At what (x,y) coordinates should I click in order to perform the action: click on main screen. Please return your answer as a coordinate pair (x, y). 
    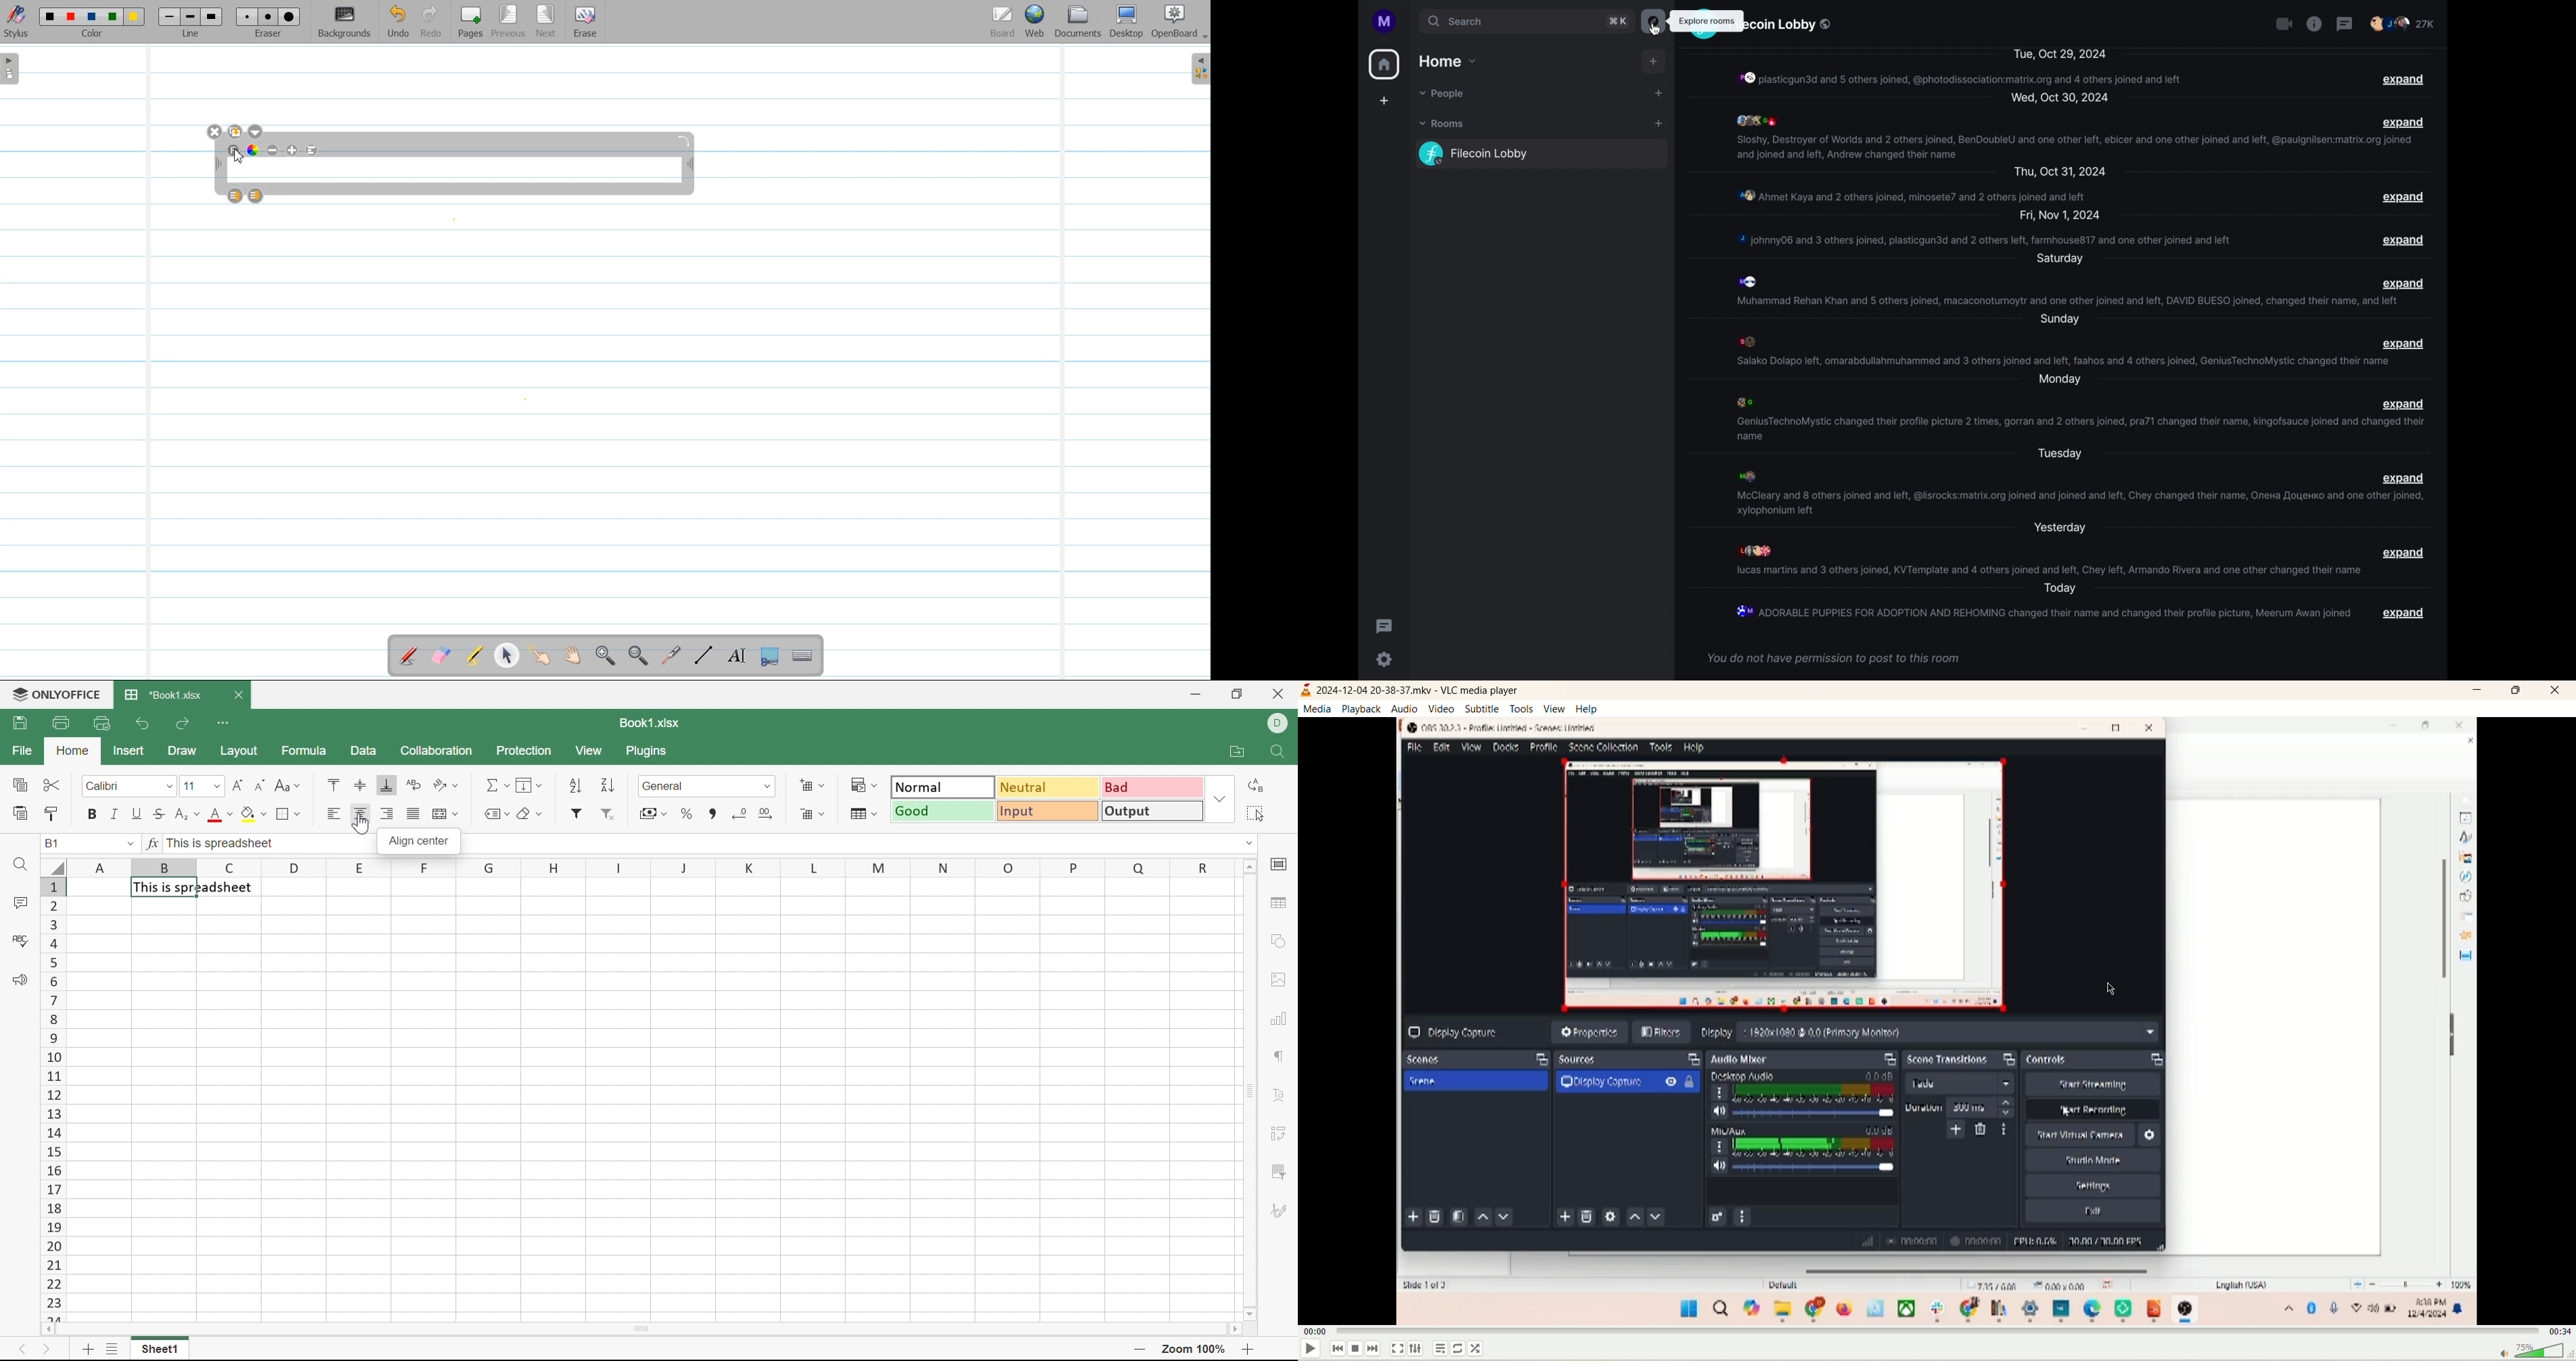
    Looking at the image, I should click on (1937, 1021).